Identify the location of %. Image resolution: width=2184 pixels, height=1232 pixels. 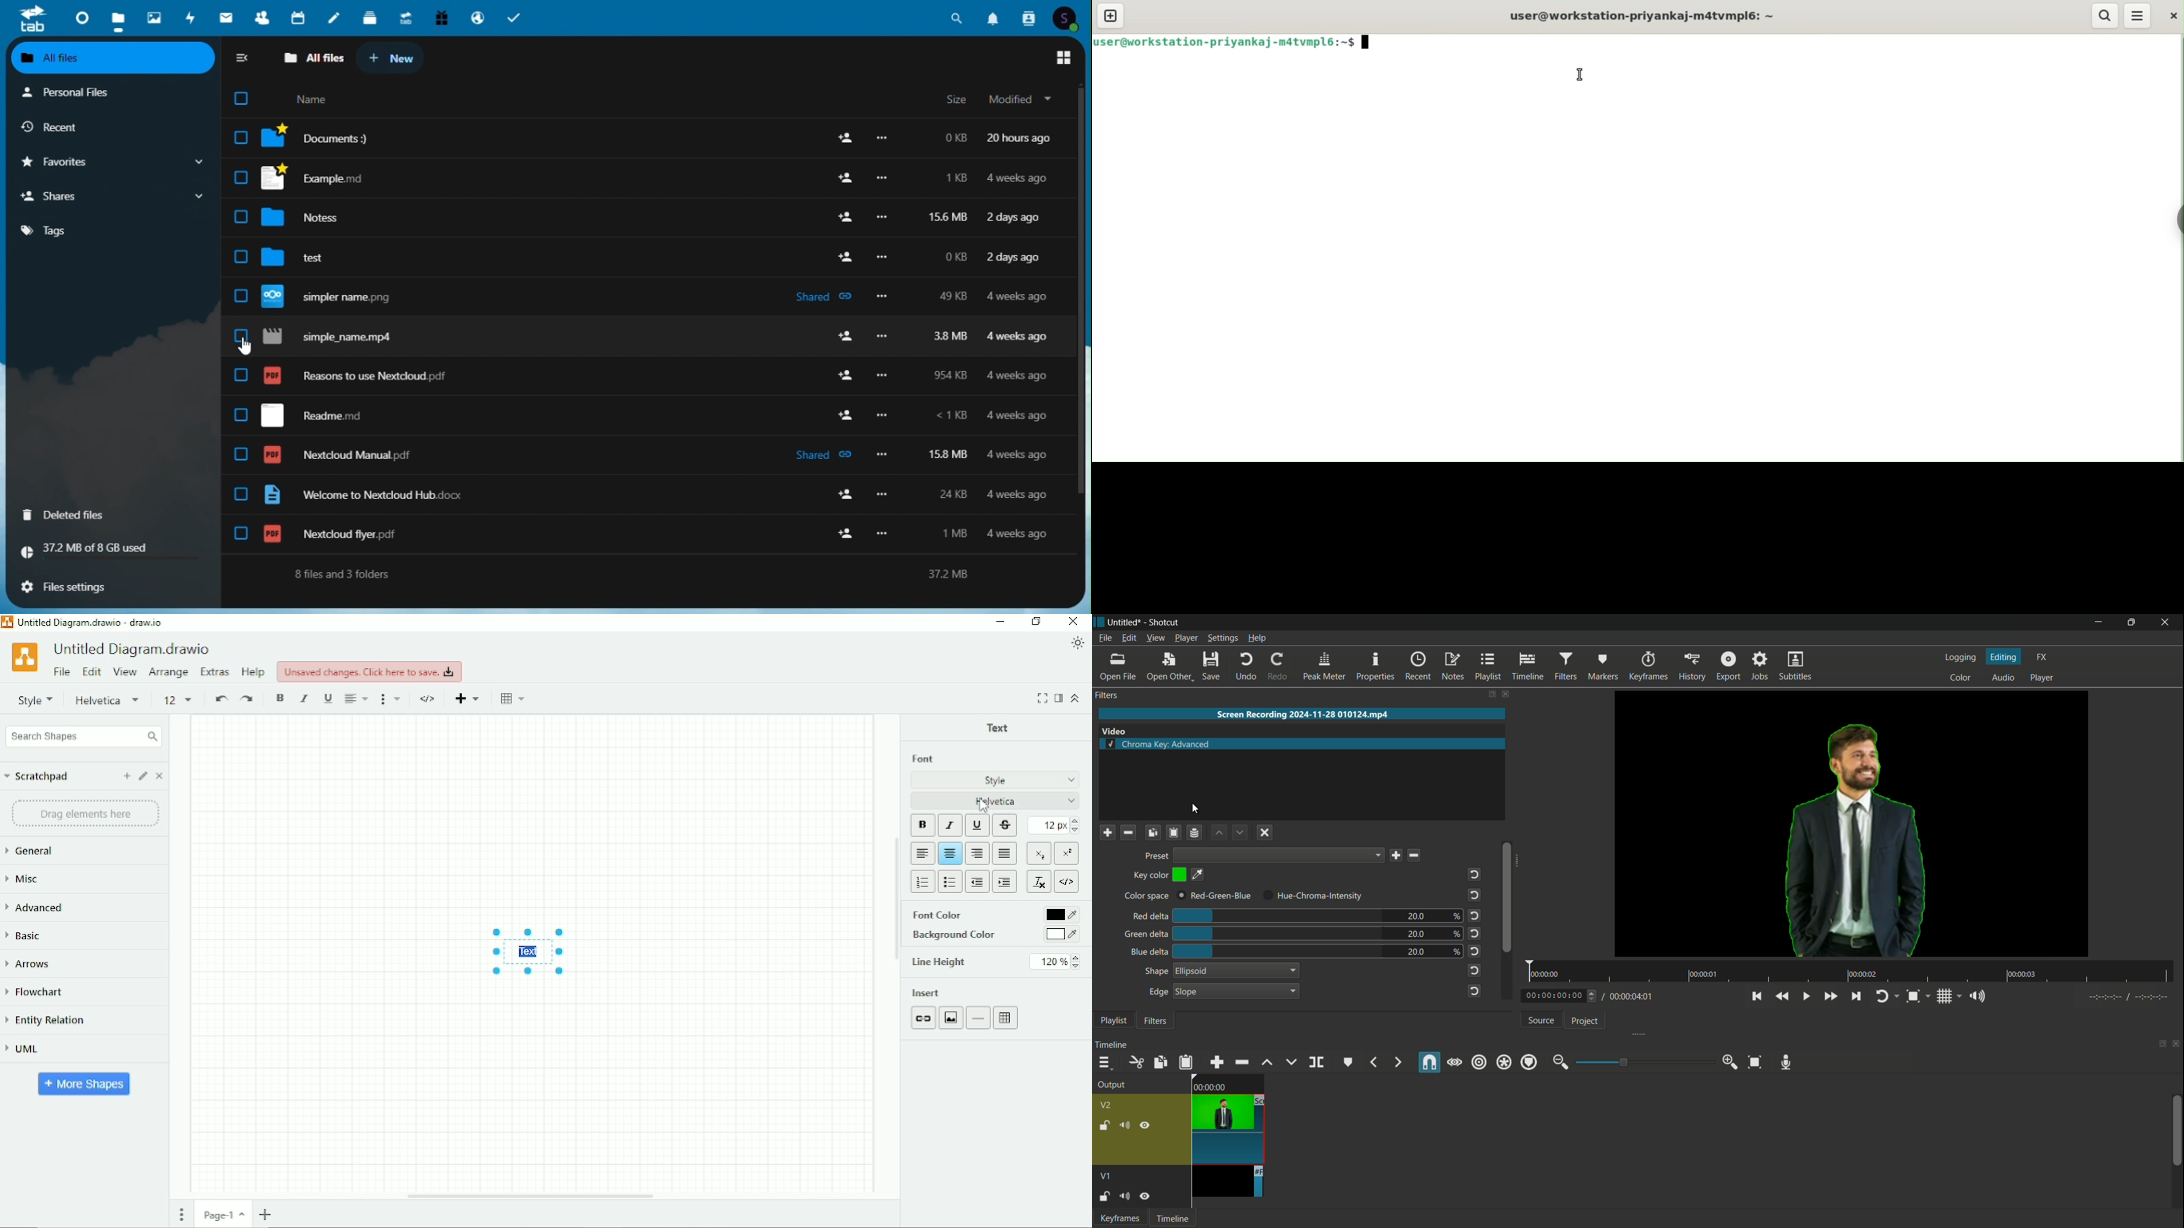
(1456, 953).